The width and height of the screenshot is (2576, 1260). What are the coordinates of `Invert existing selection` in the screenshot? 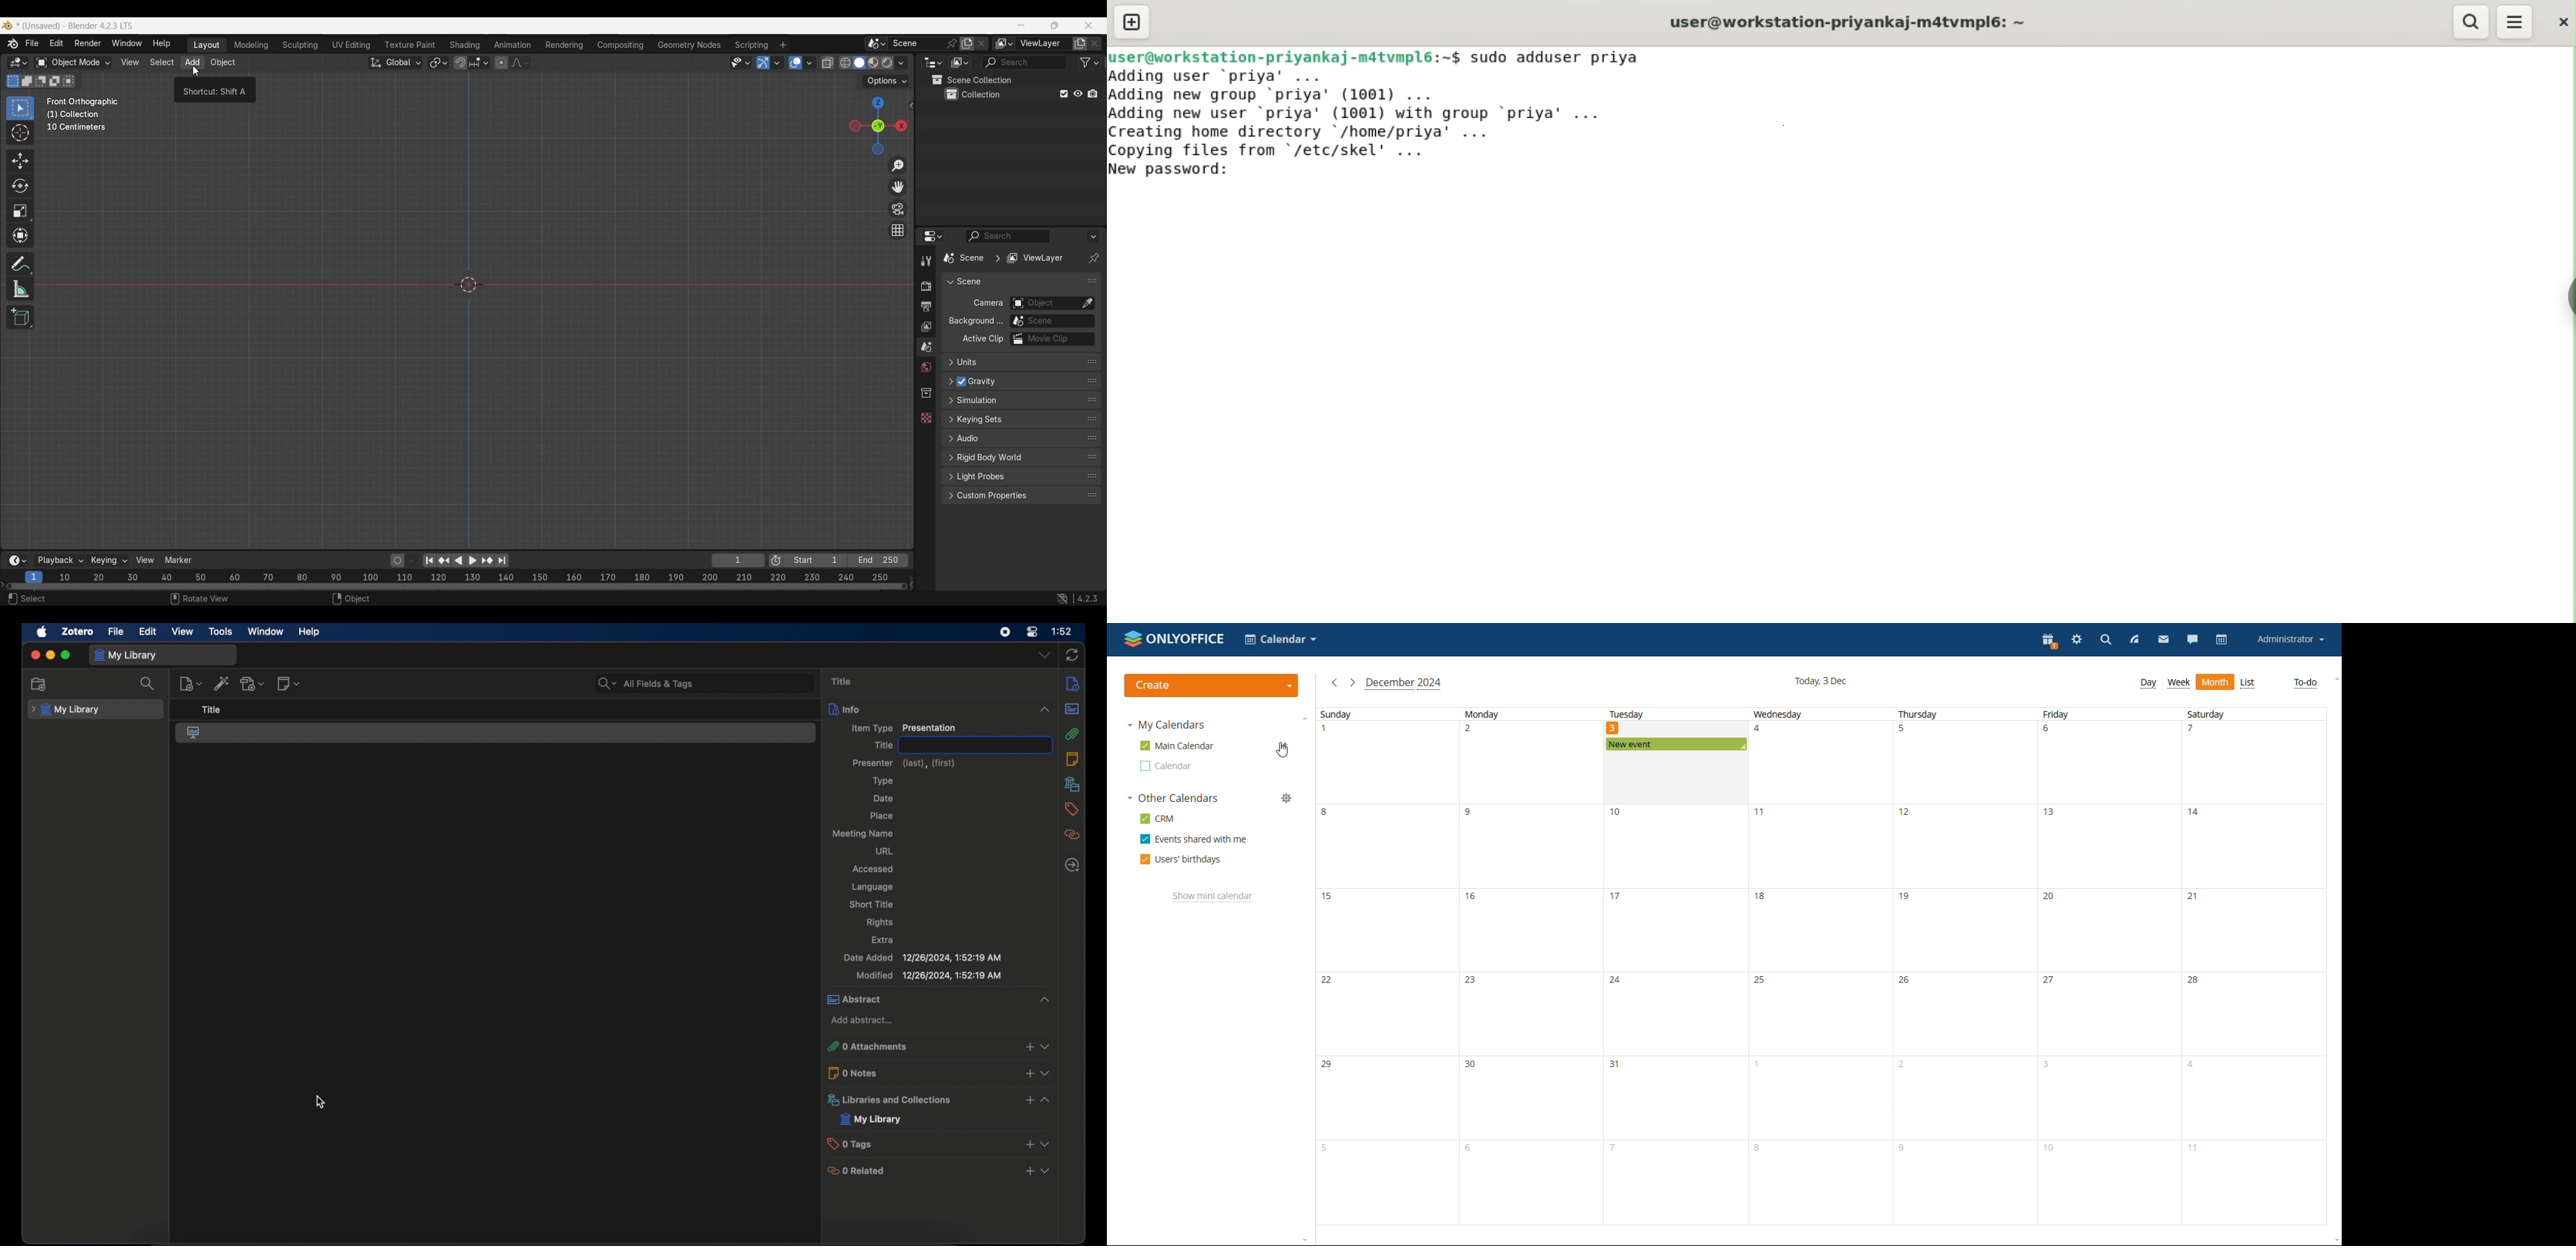 It's located at (55, 81).